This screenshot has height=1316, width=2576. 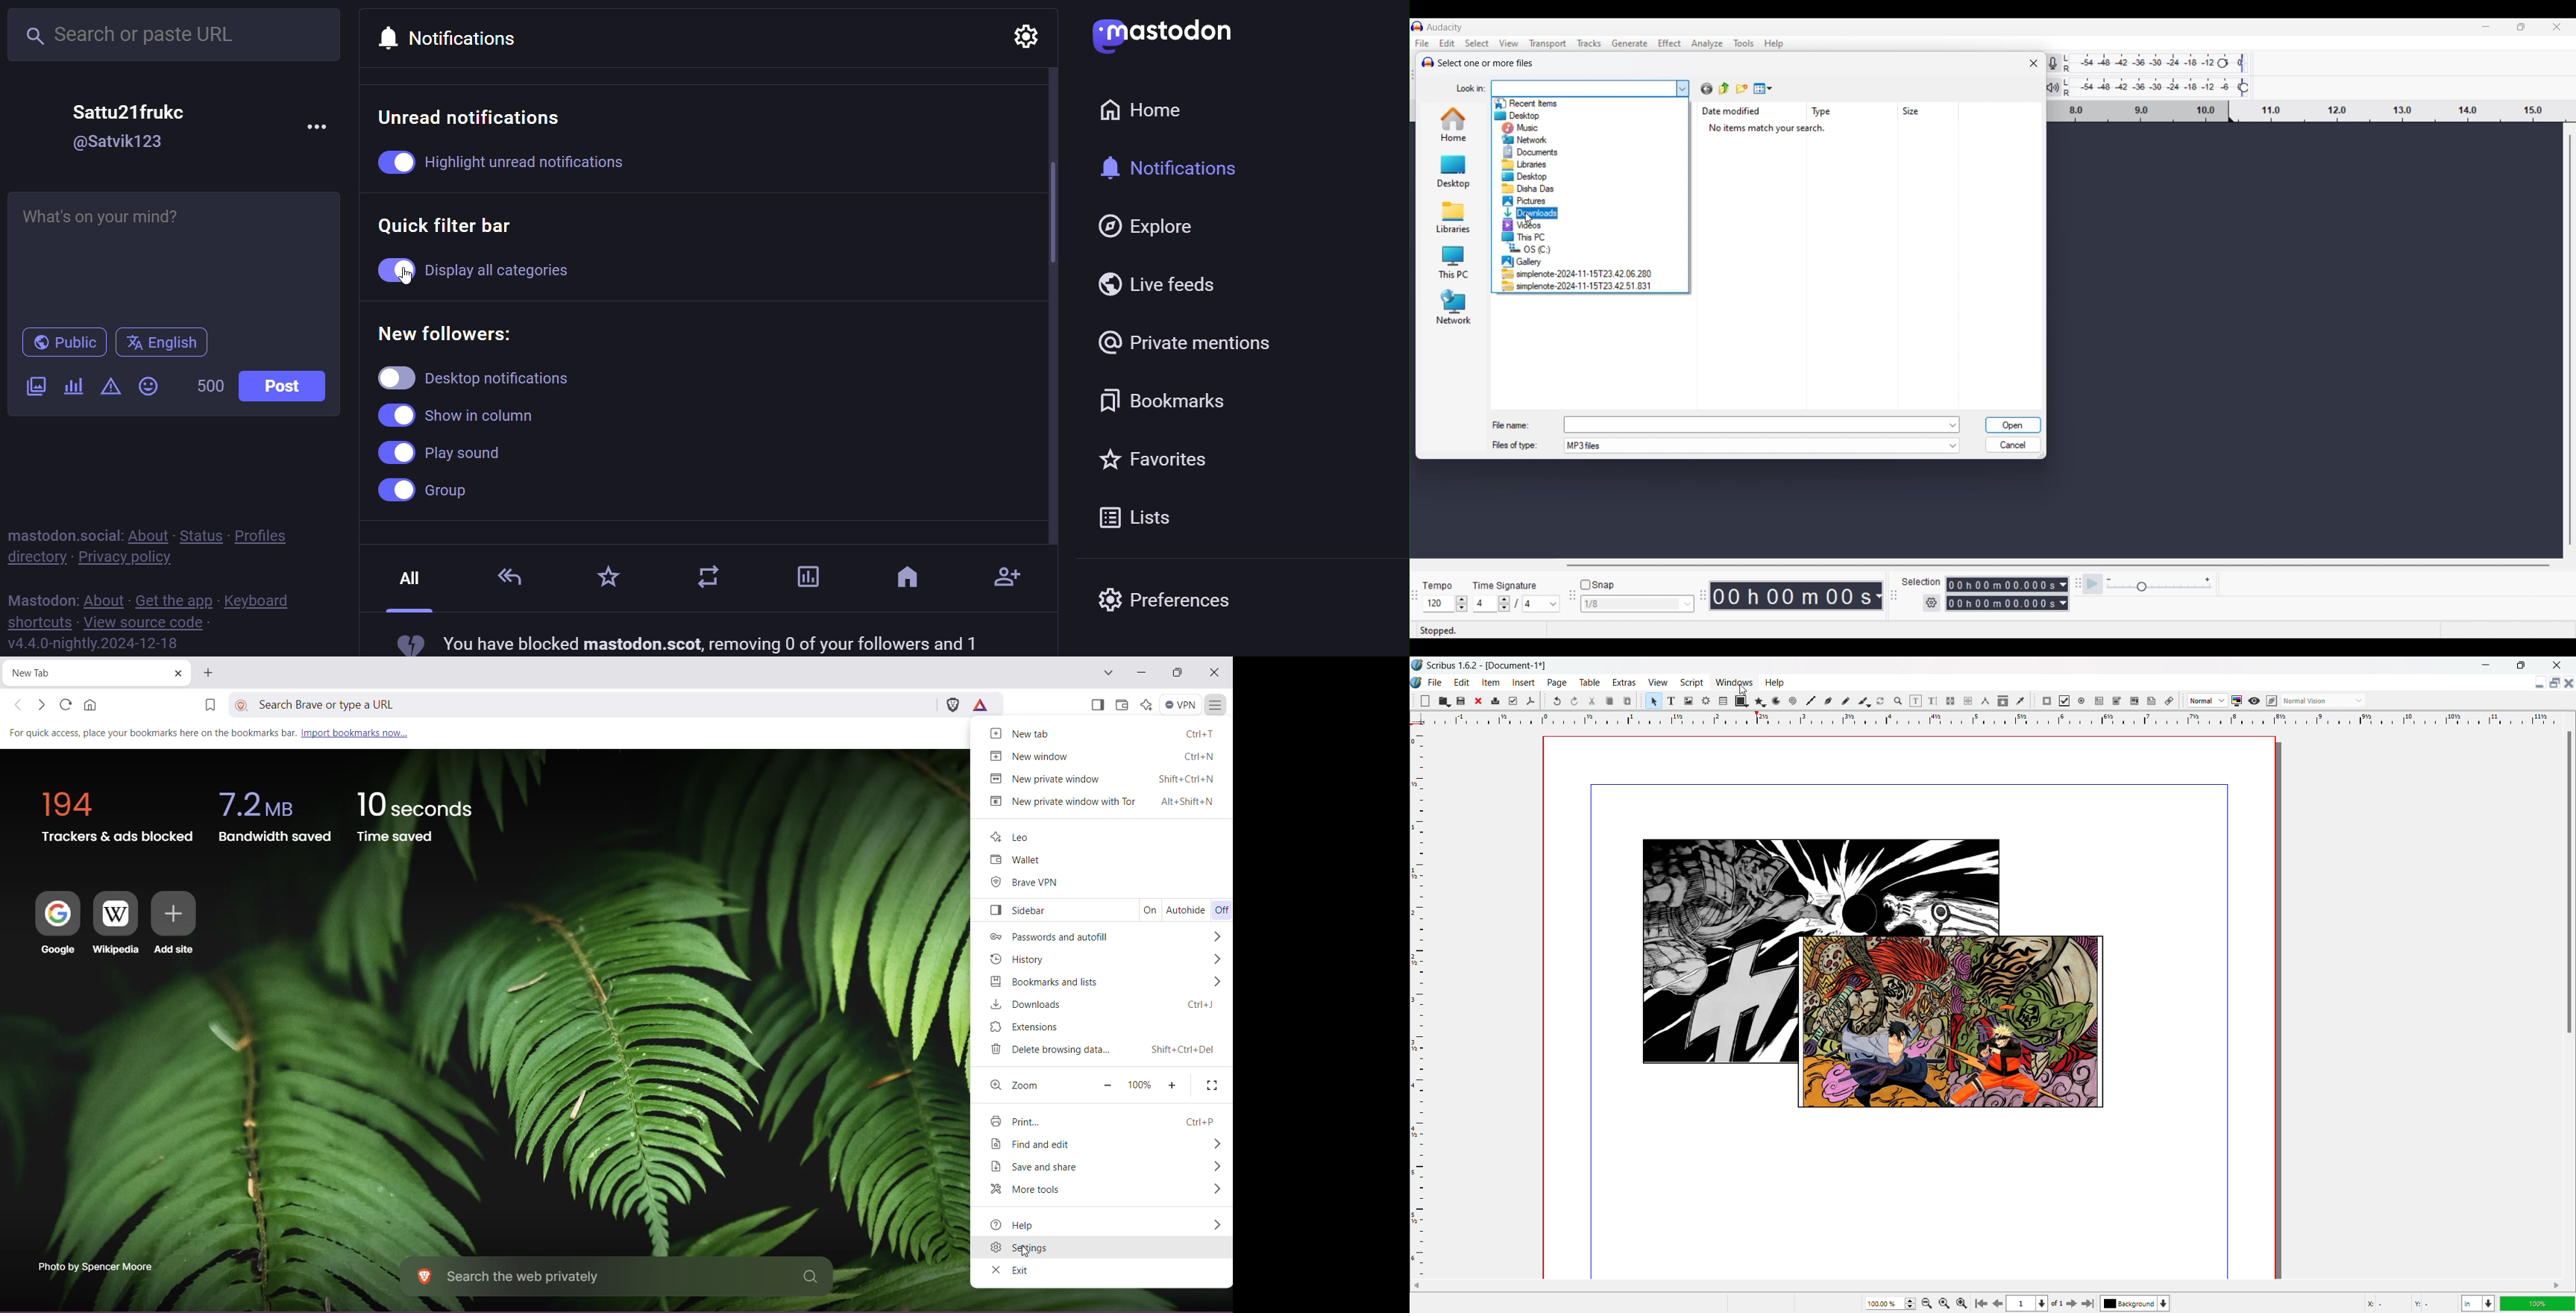 What do you see at coordinates (1683, 87) in the screenshot?
I see `List folder options` at bounding box center [1683, 87].